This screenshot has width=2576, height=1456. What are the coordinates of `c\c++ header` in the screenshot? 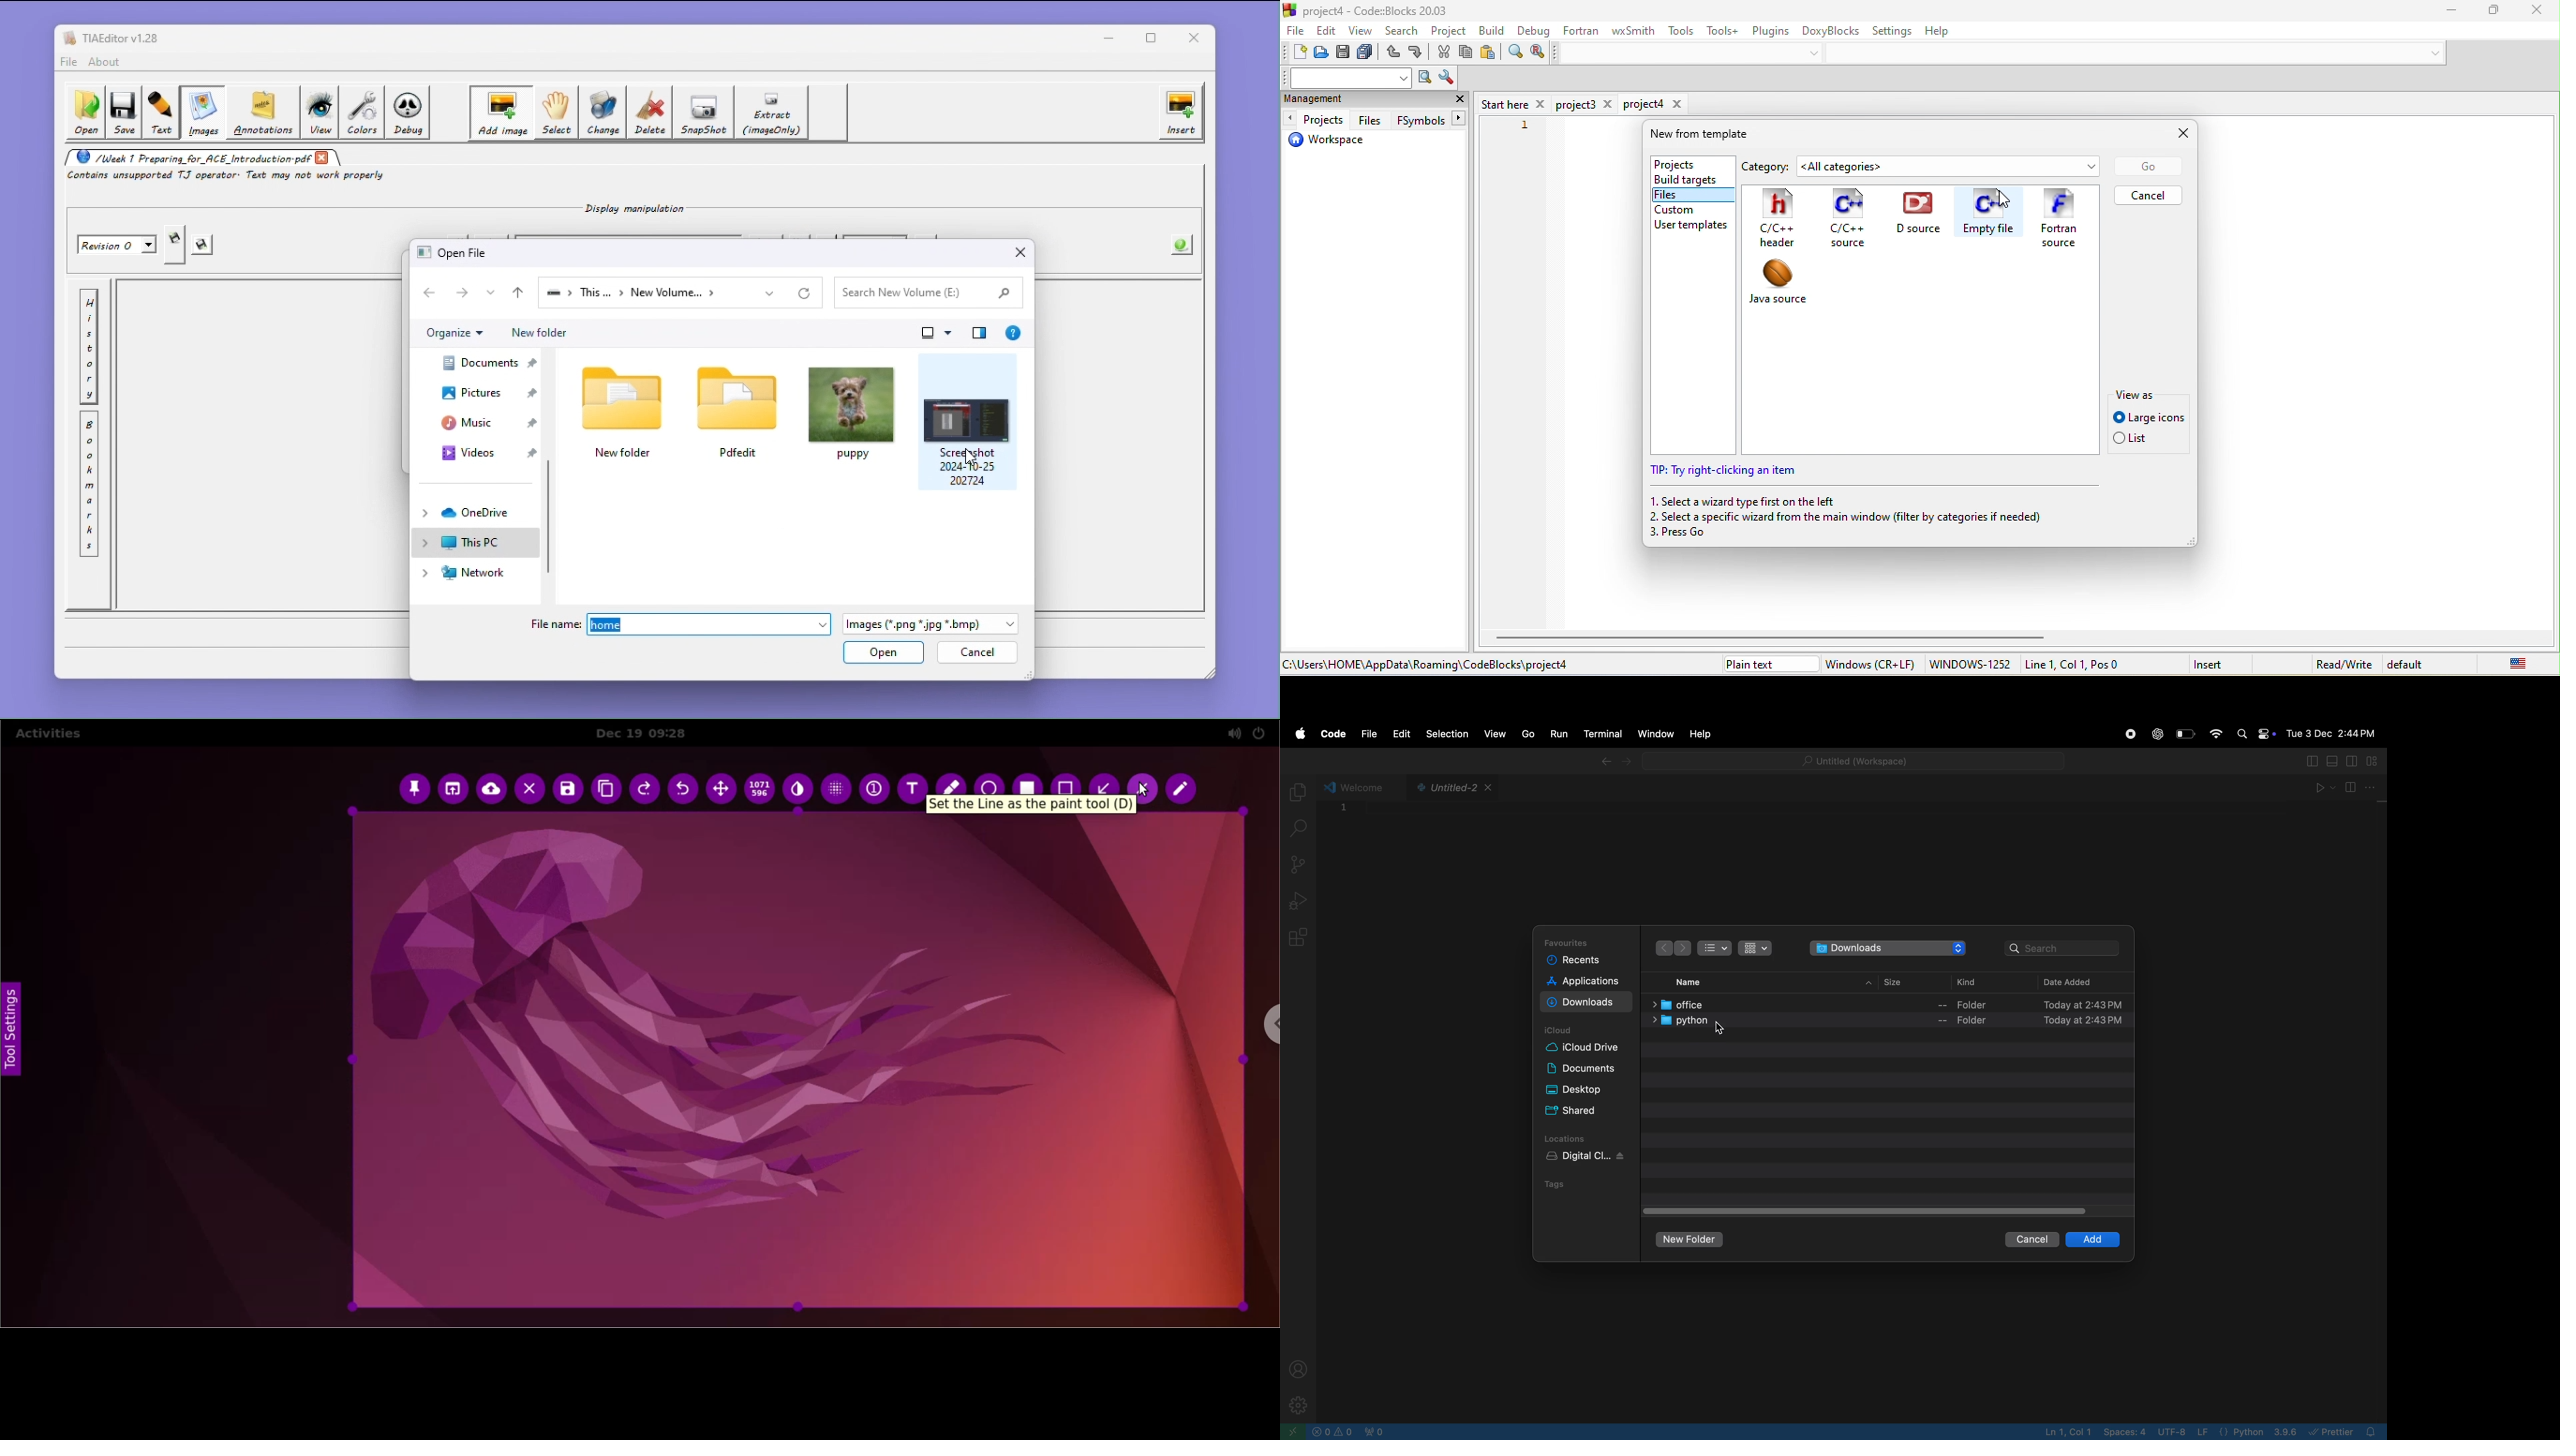 It's located at (1783, 219).